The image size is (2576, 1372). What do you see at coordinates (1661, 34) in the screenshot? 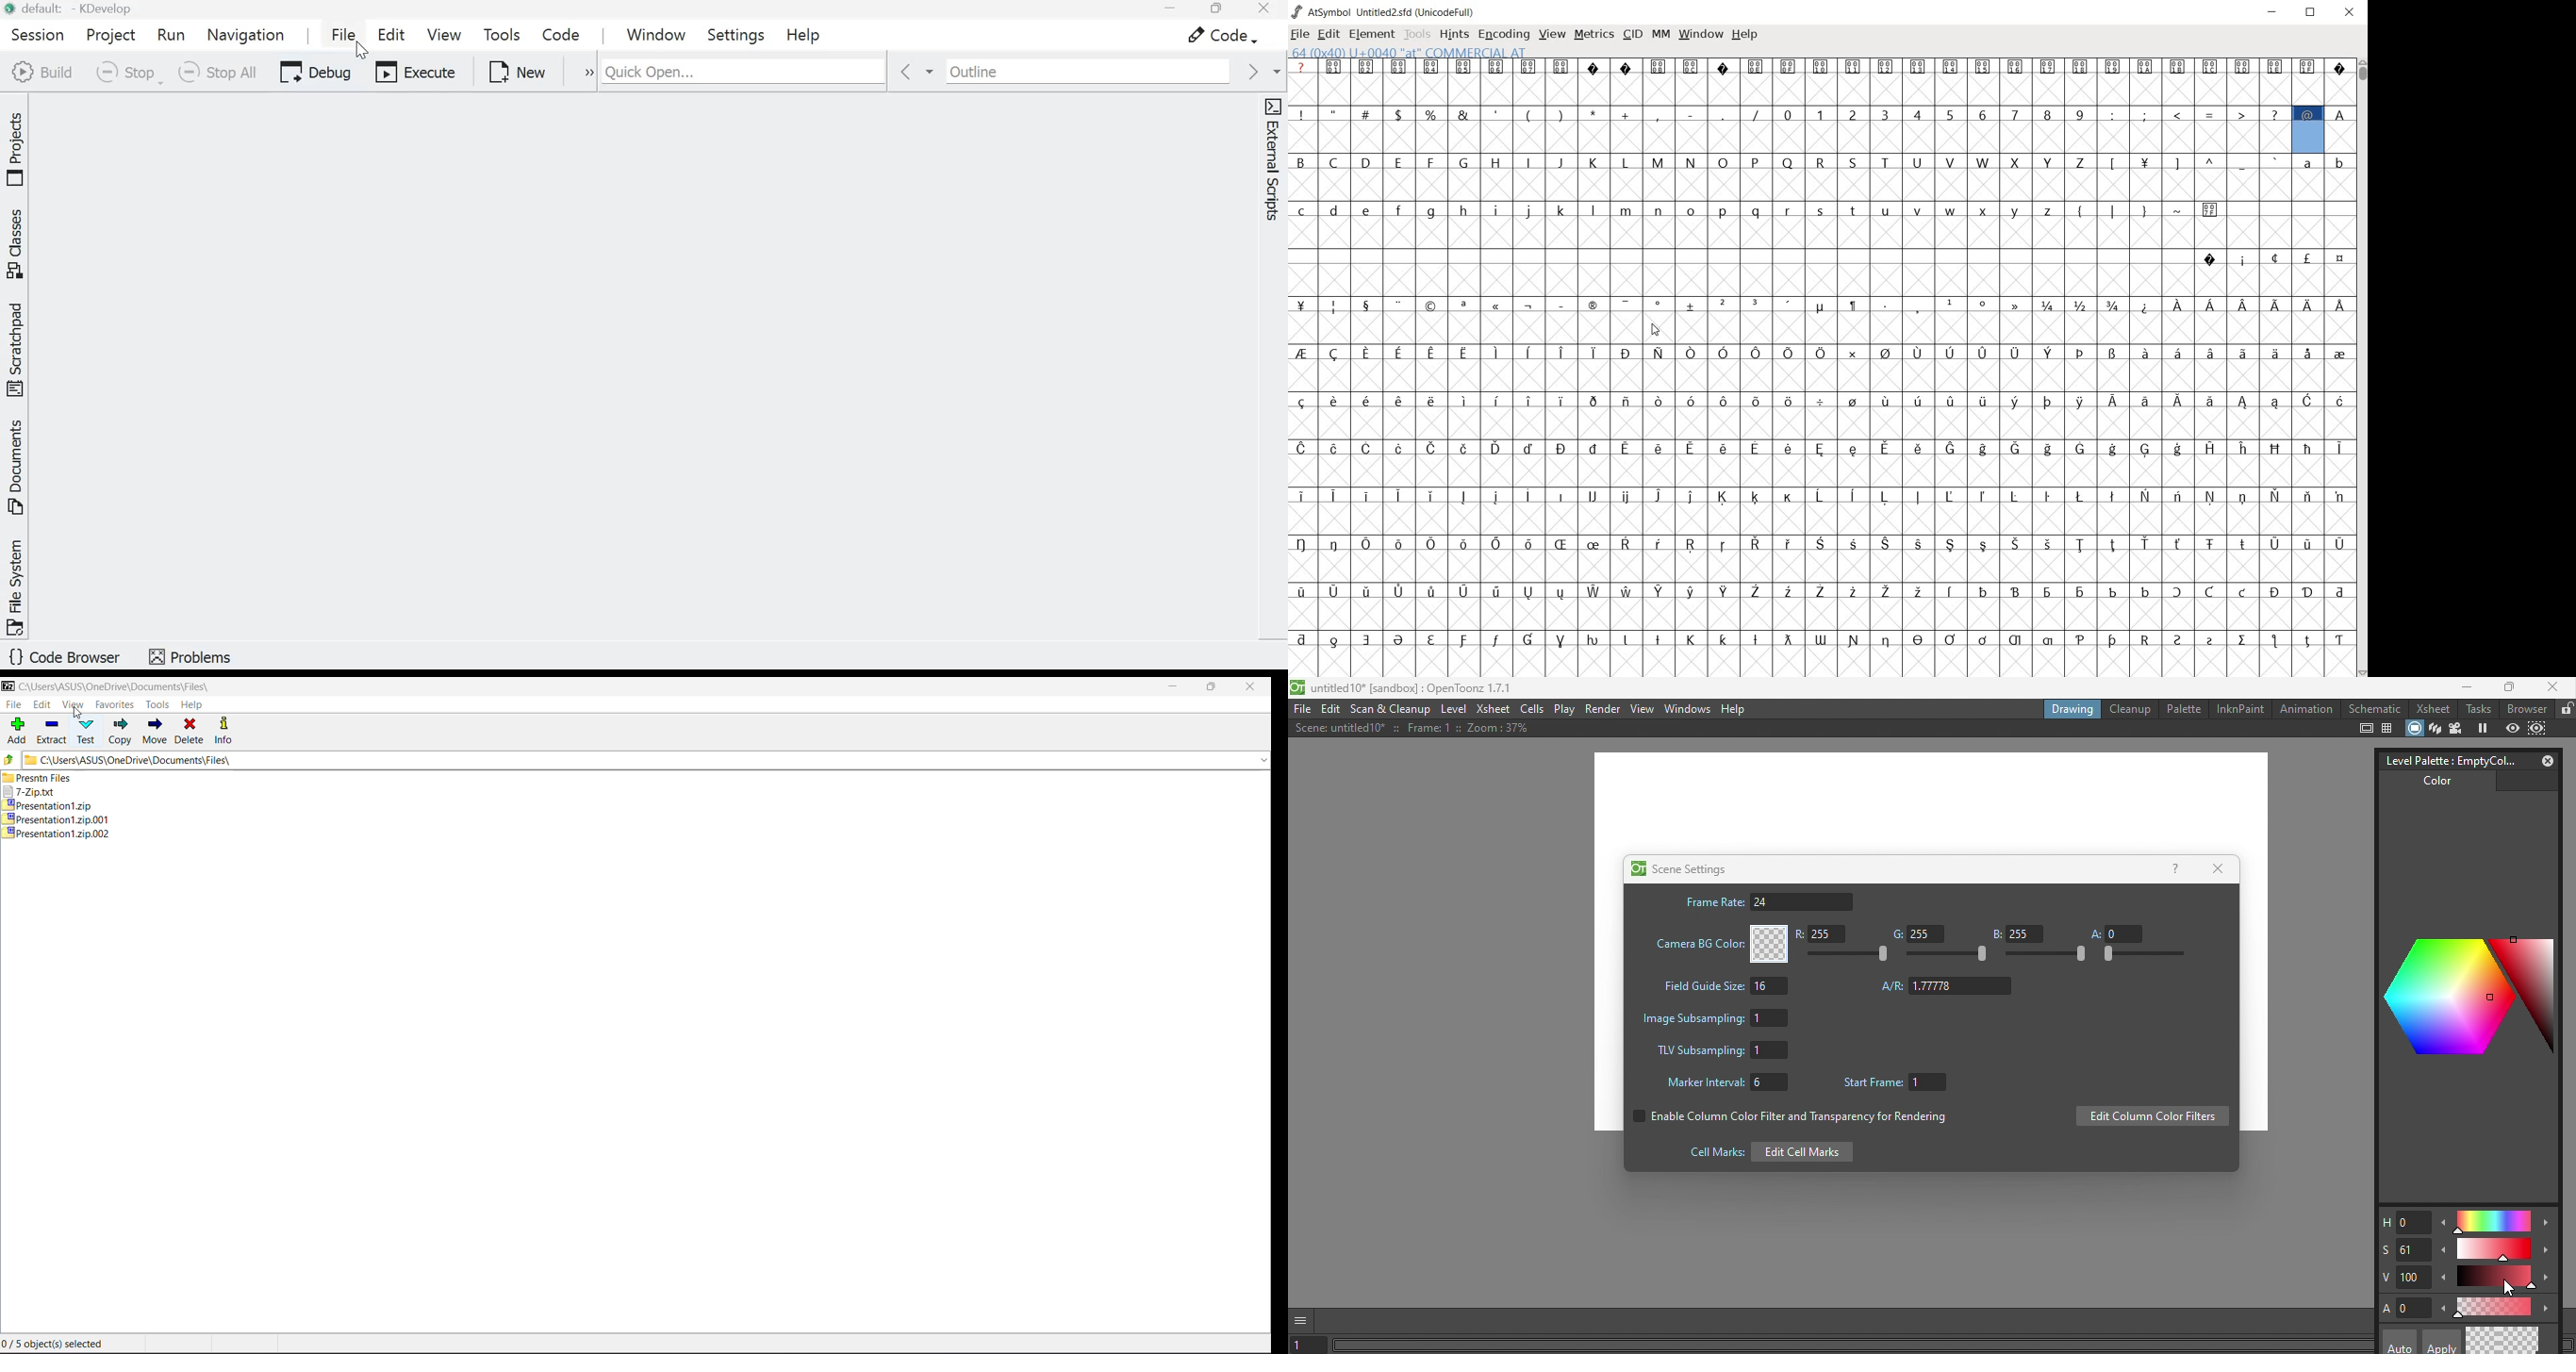
I see `mm` at bounding box center [1661, 34].